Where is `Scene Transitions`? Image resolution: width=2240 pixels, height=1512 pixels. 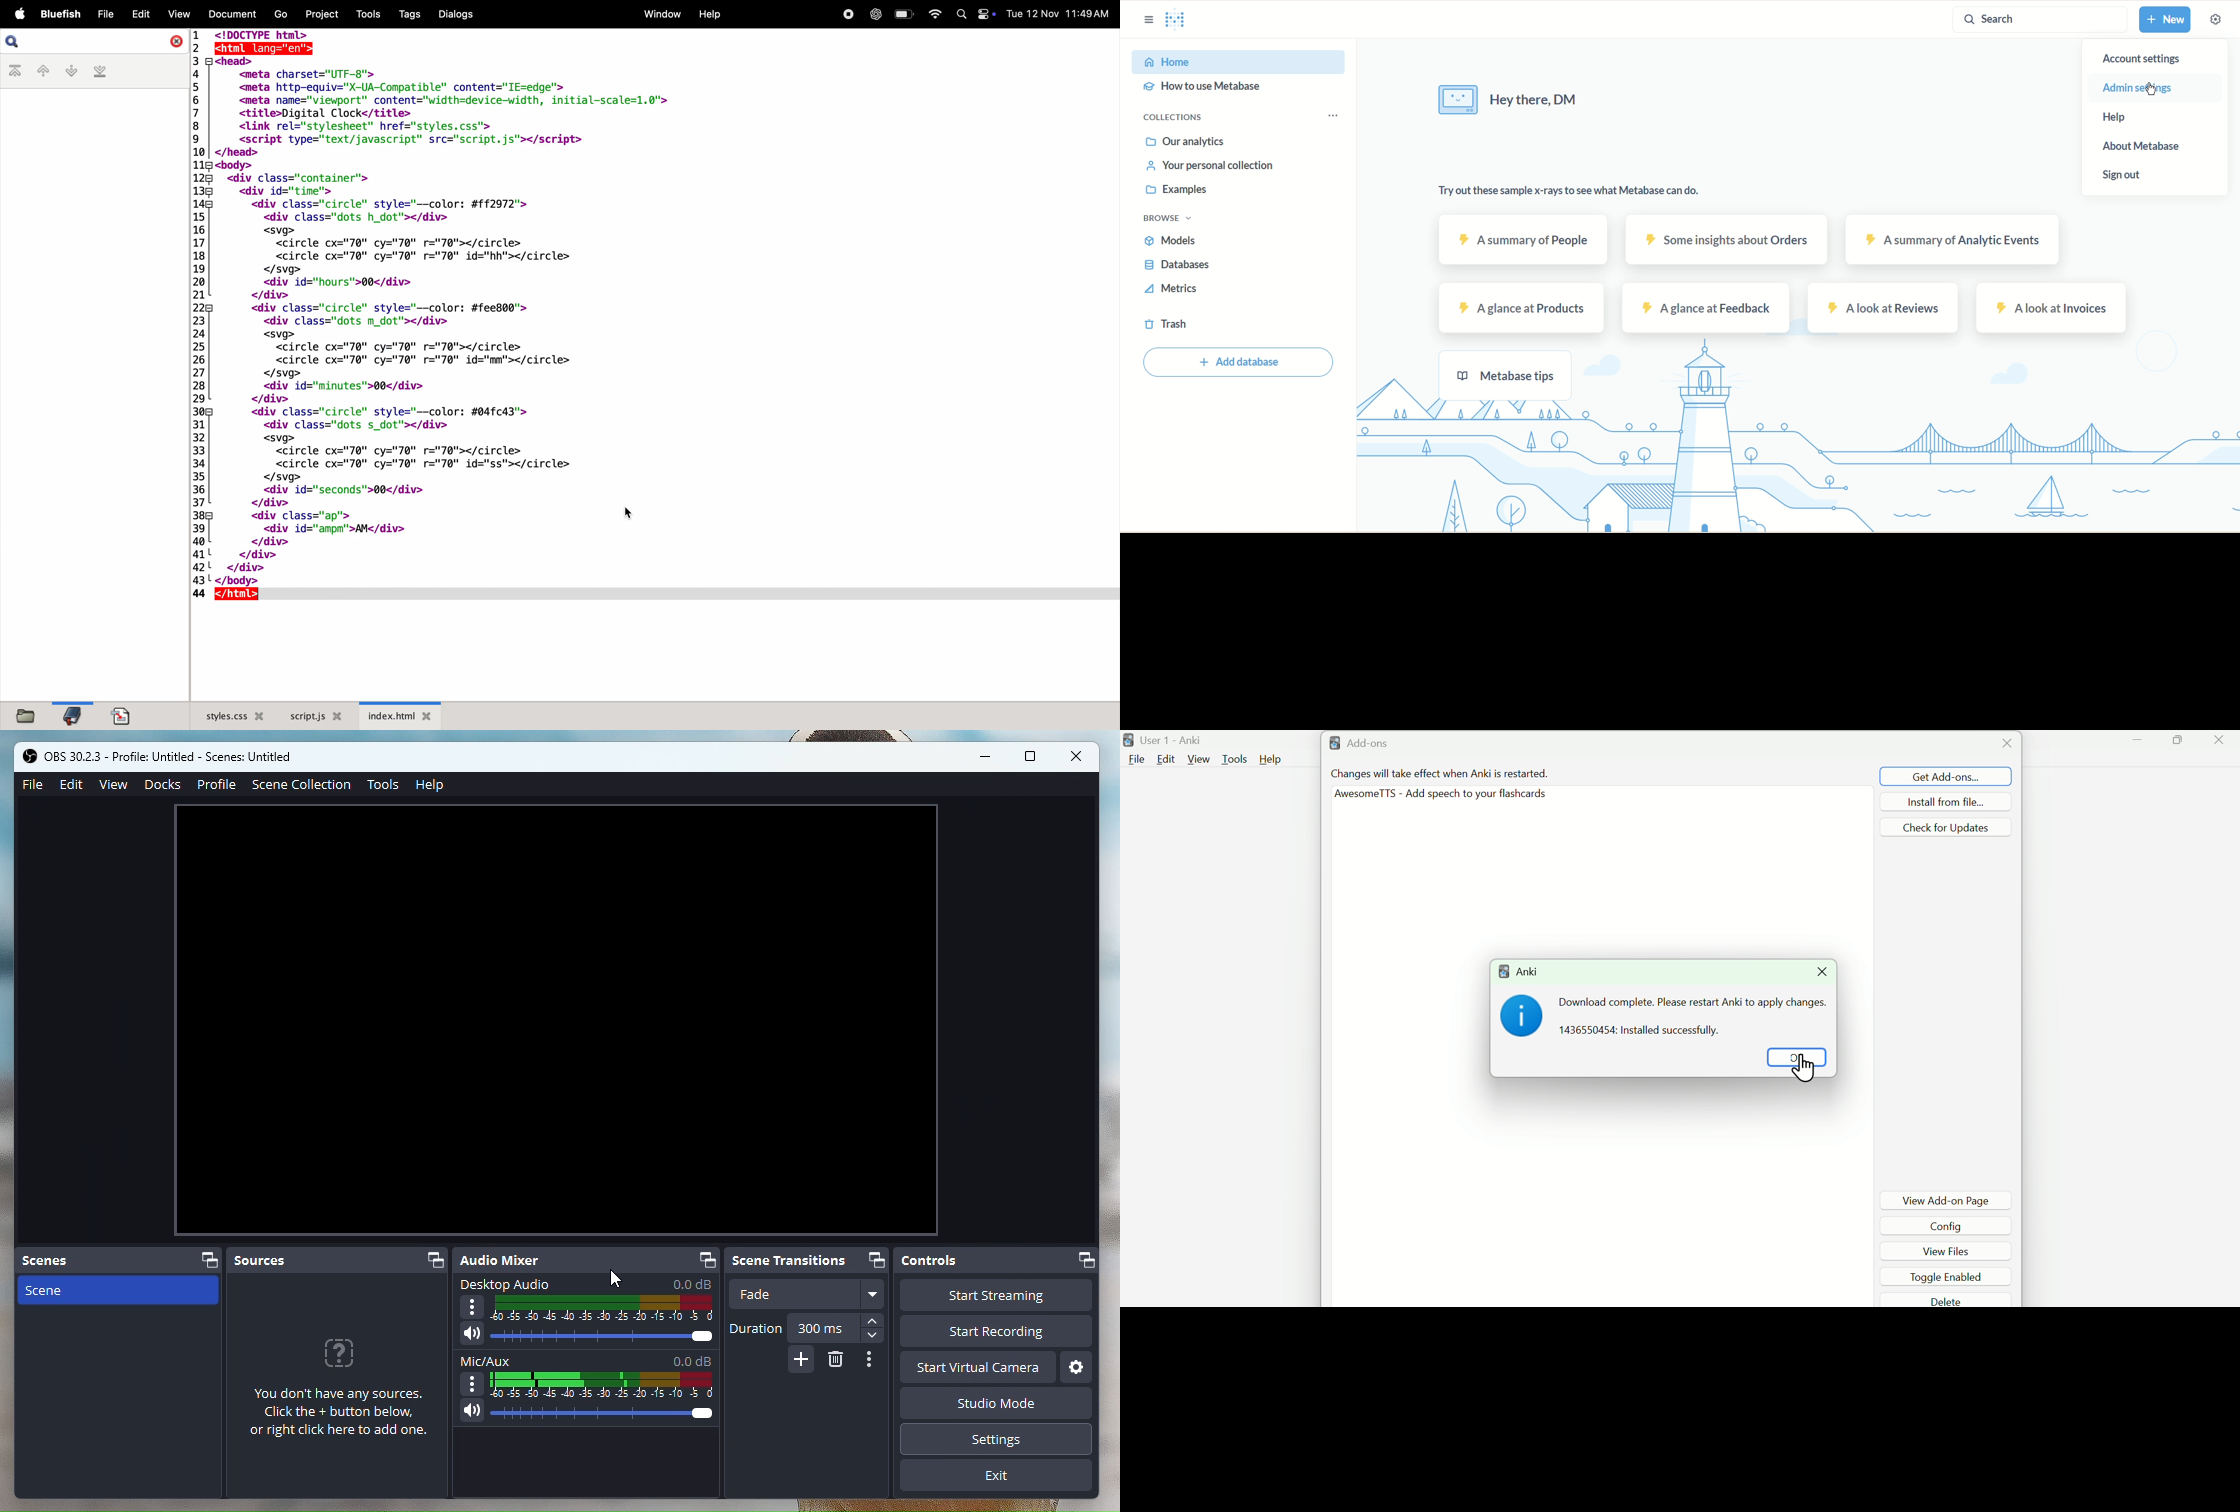 Scene Transitions is located at coordinates (808, 1260).